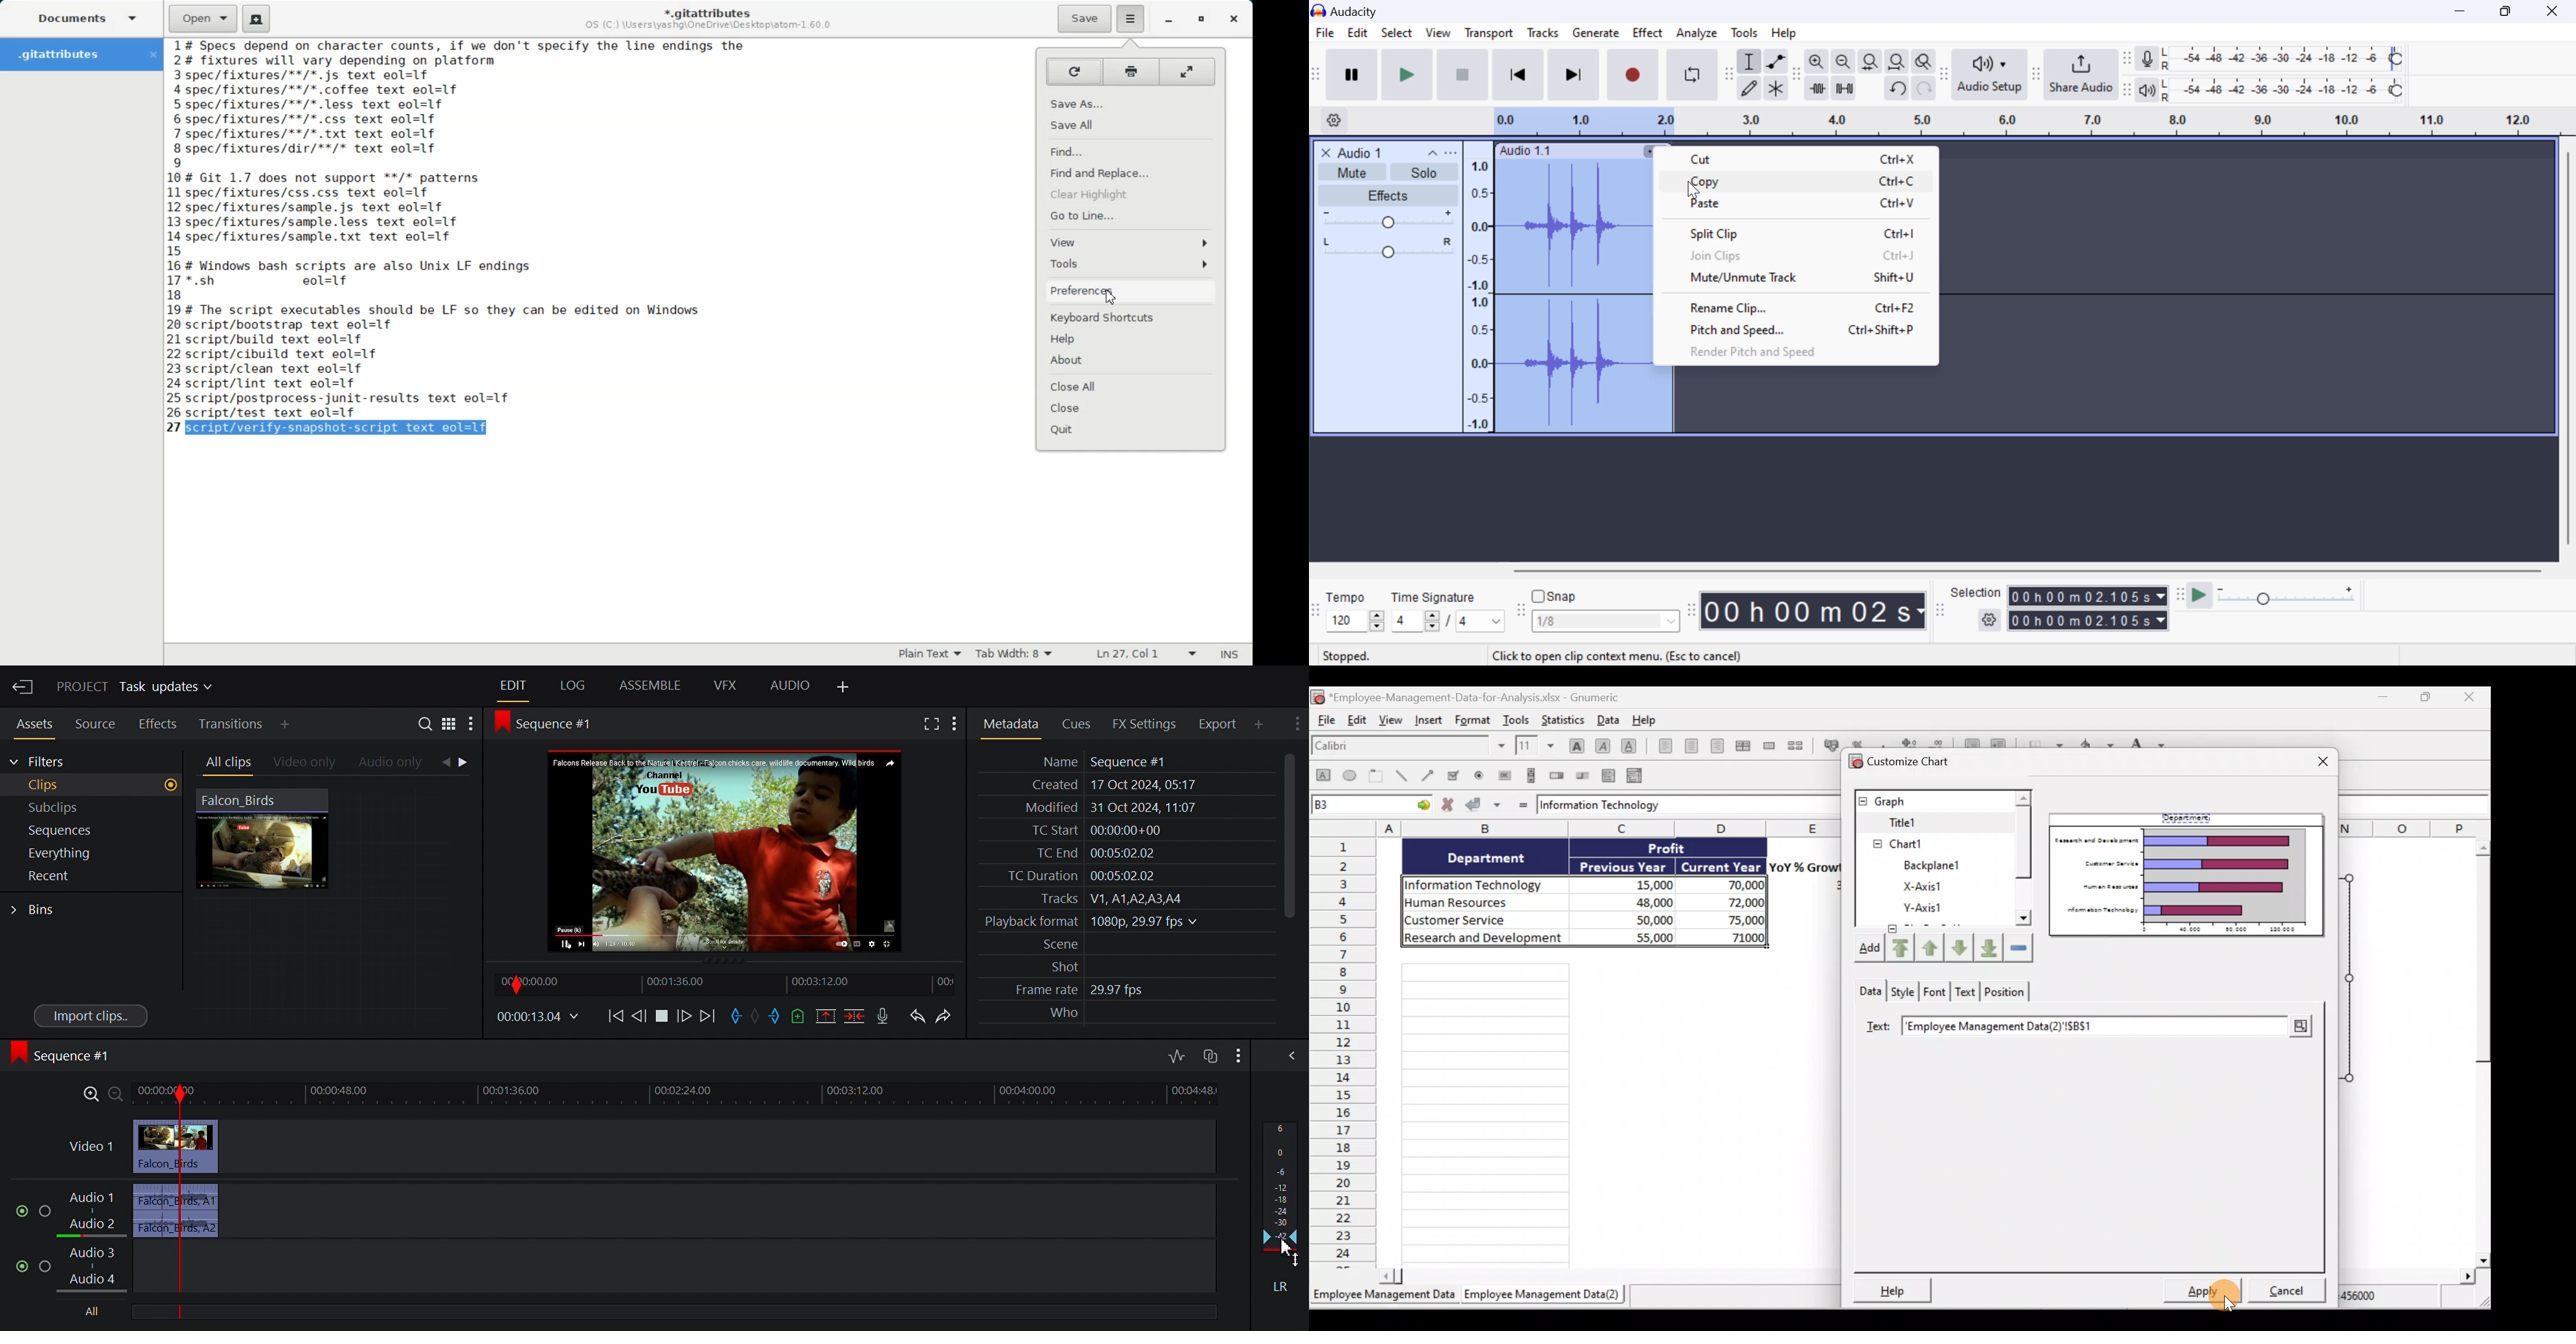 The height and width of the screenshot is (1344, 2576). I want to click on Who, so click(1061, 1013).